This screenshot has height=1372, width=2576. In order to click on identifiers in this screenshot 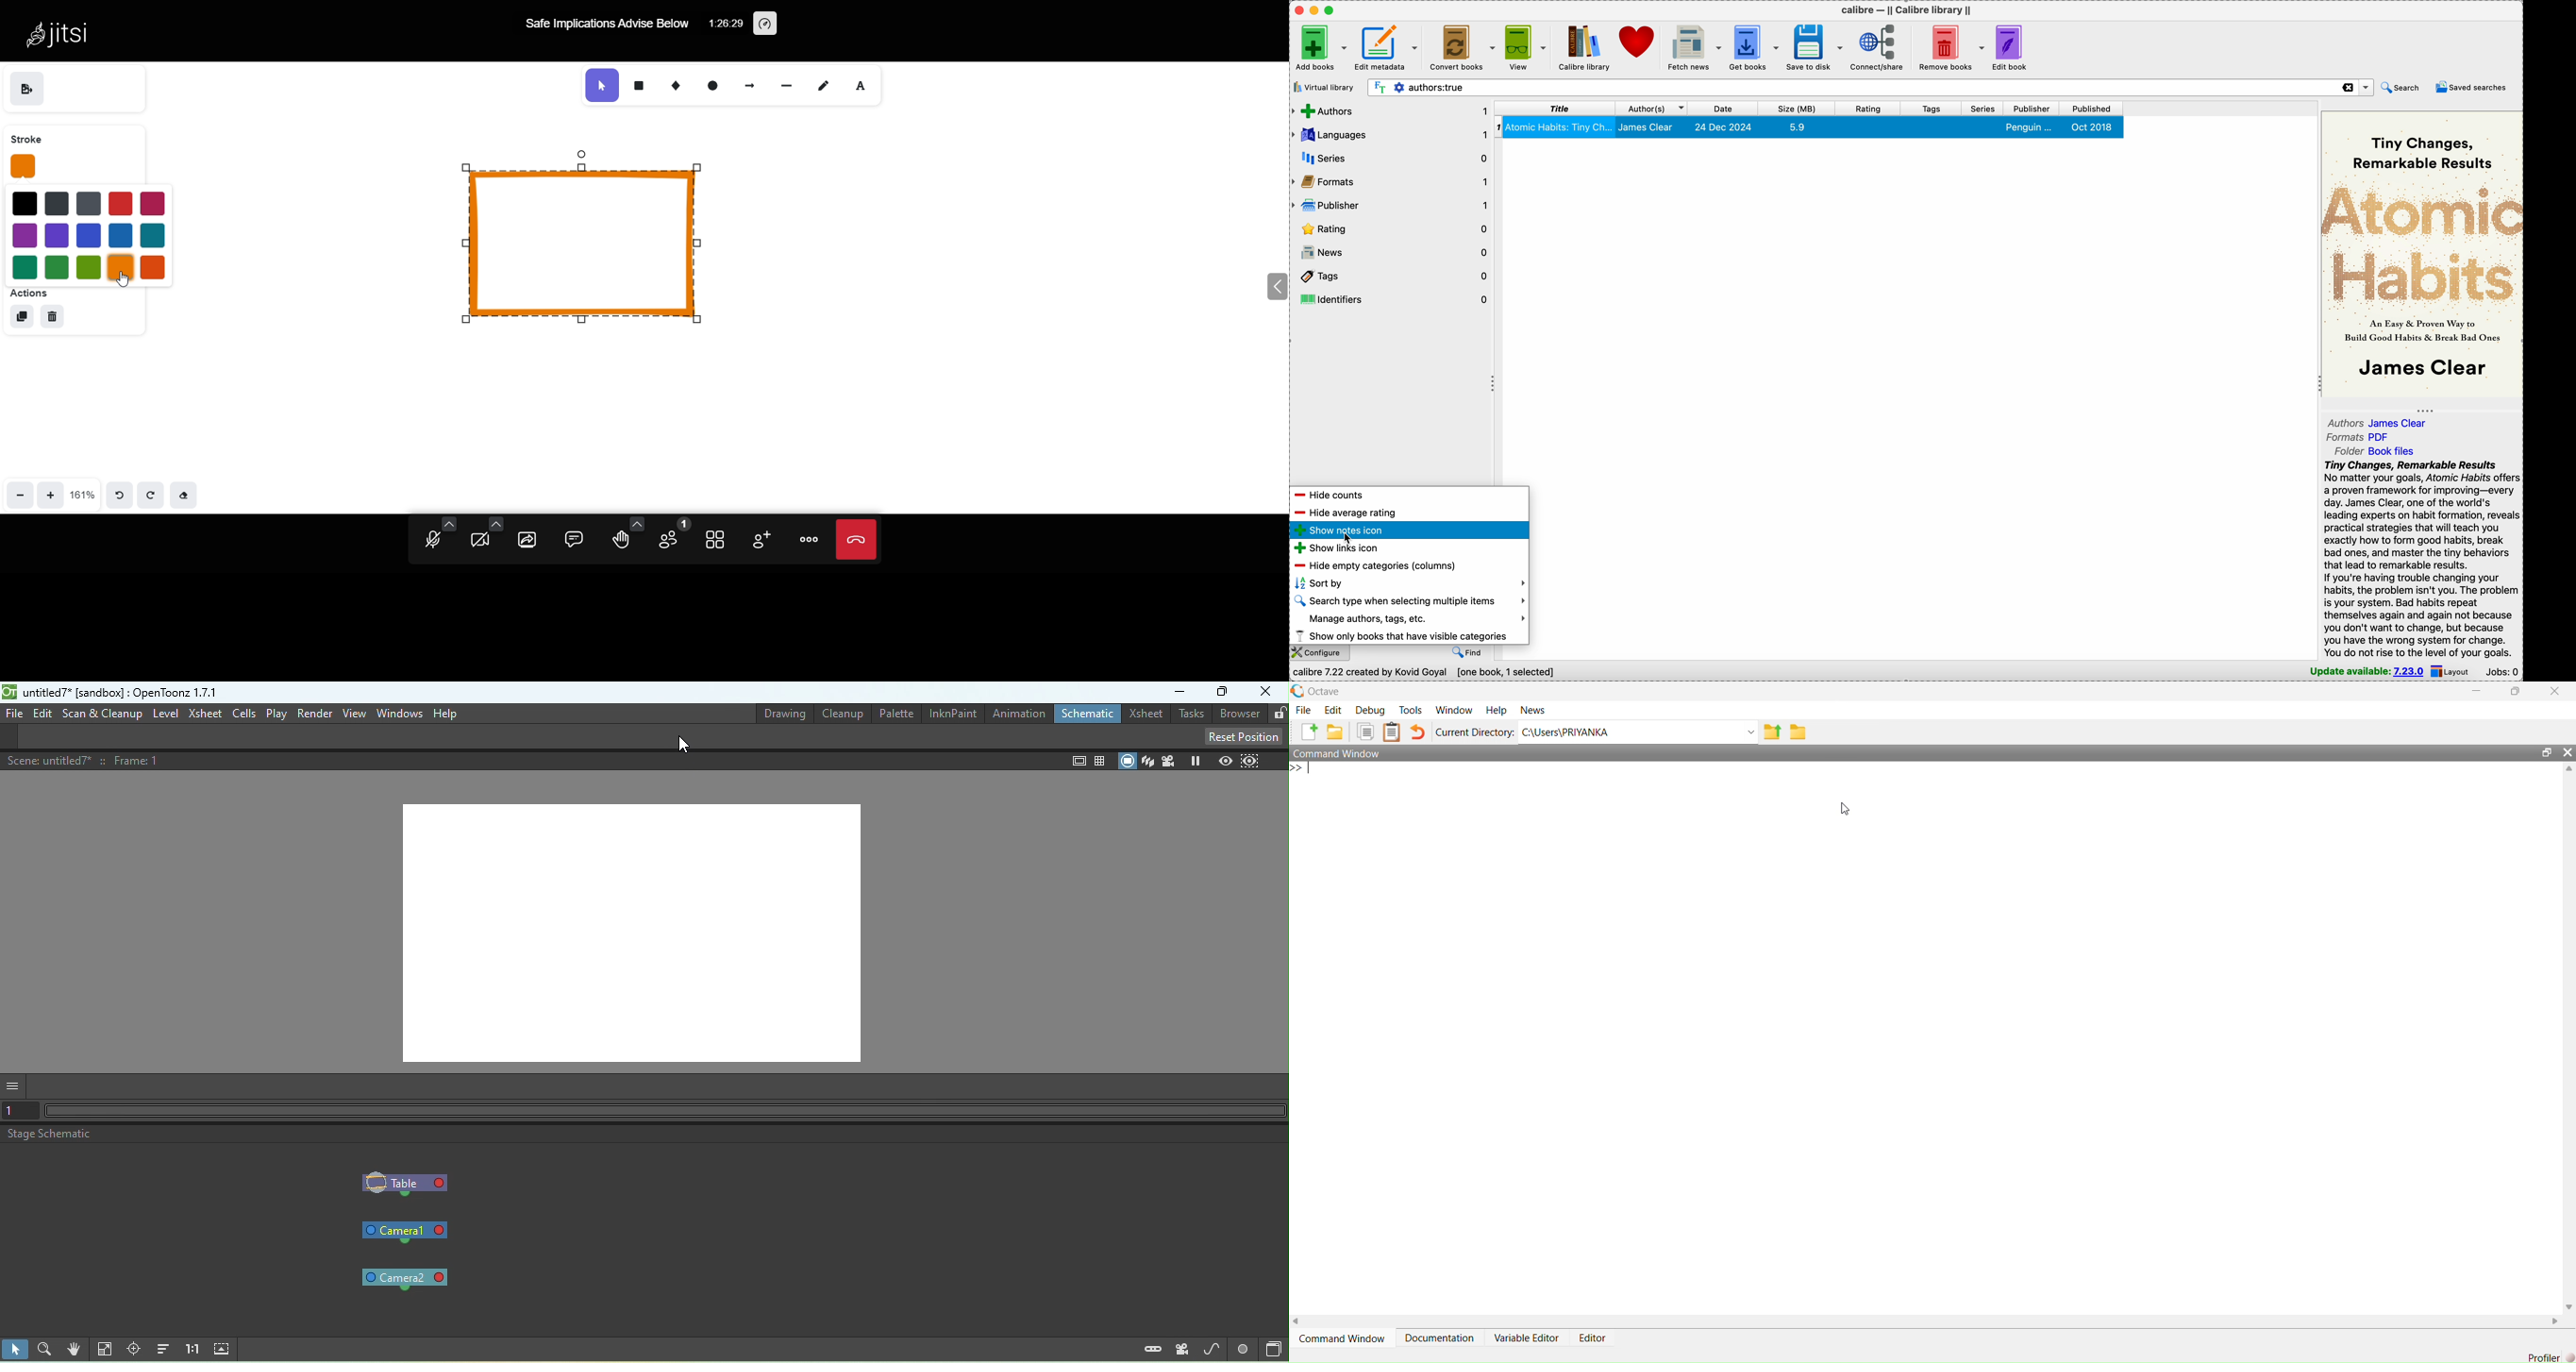, I will do `click(1392, 297)`.